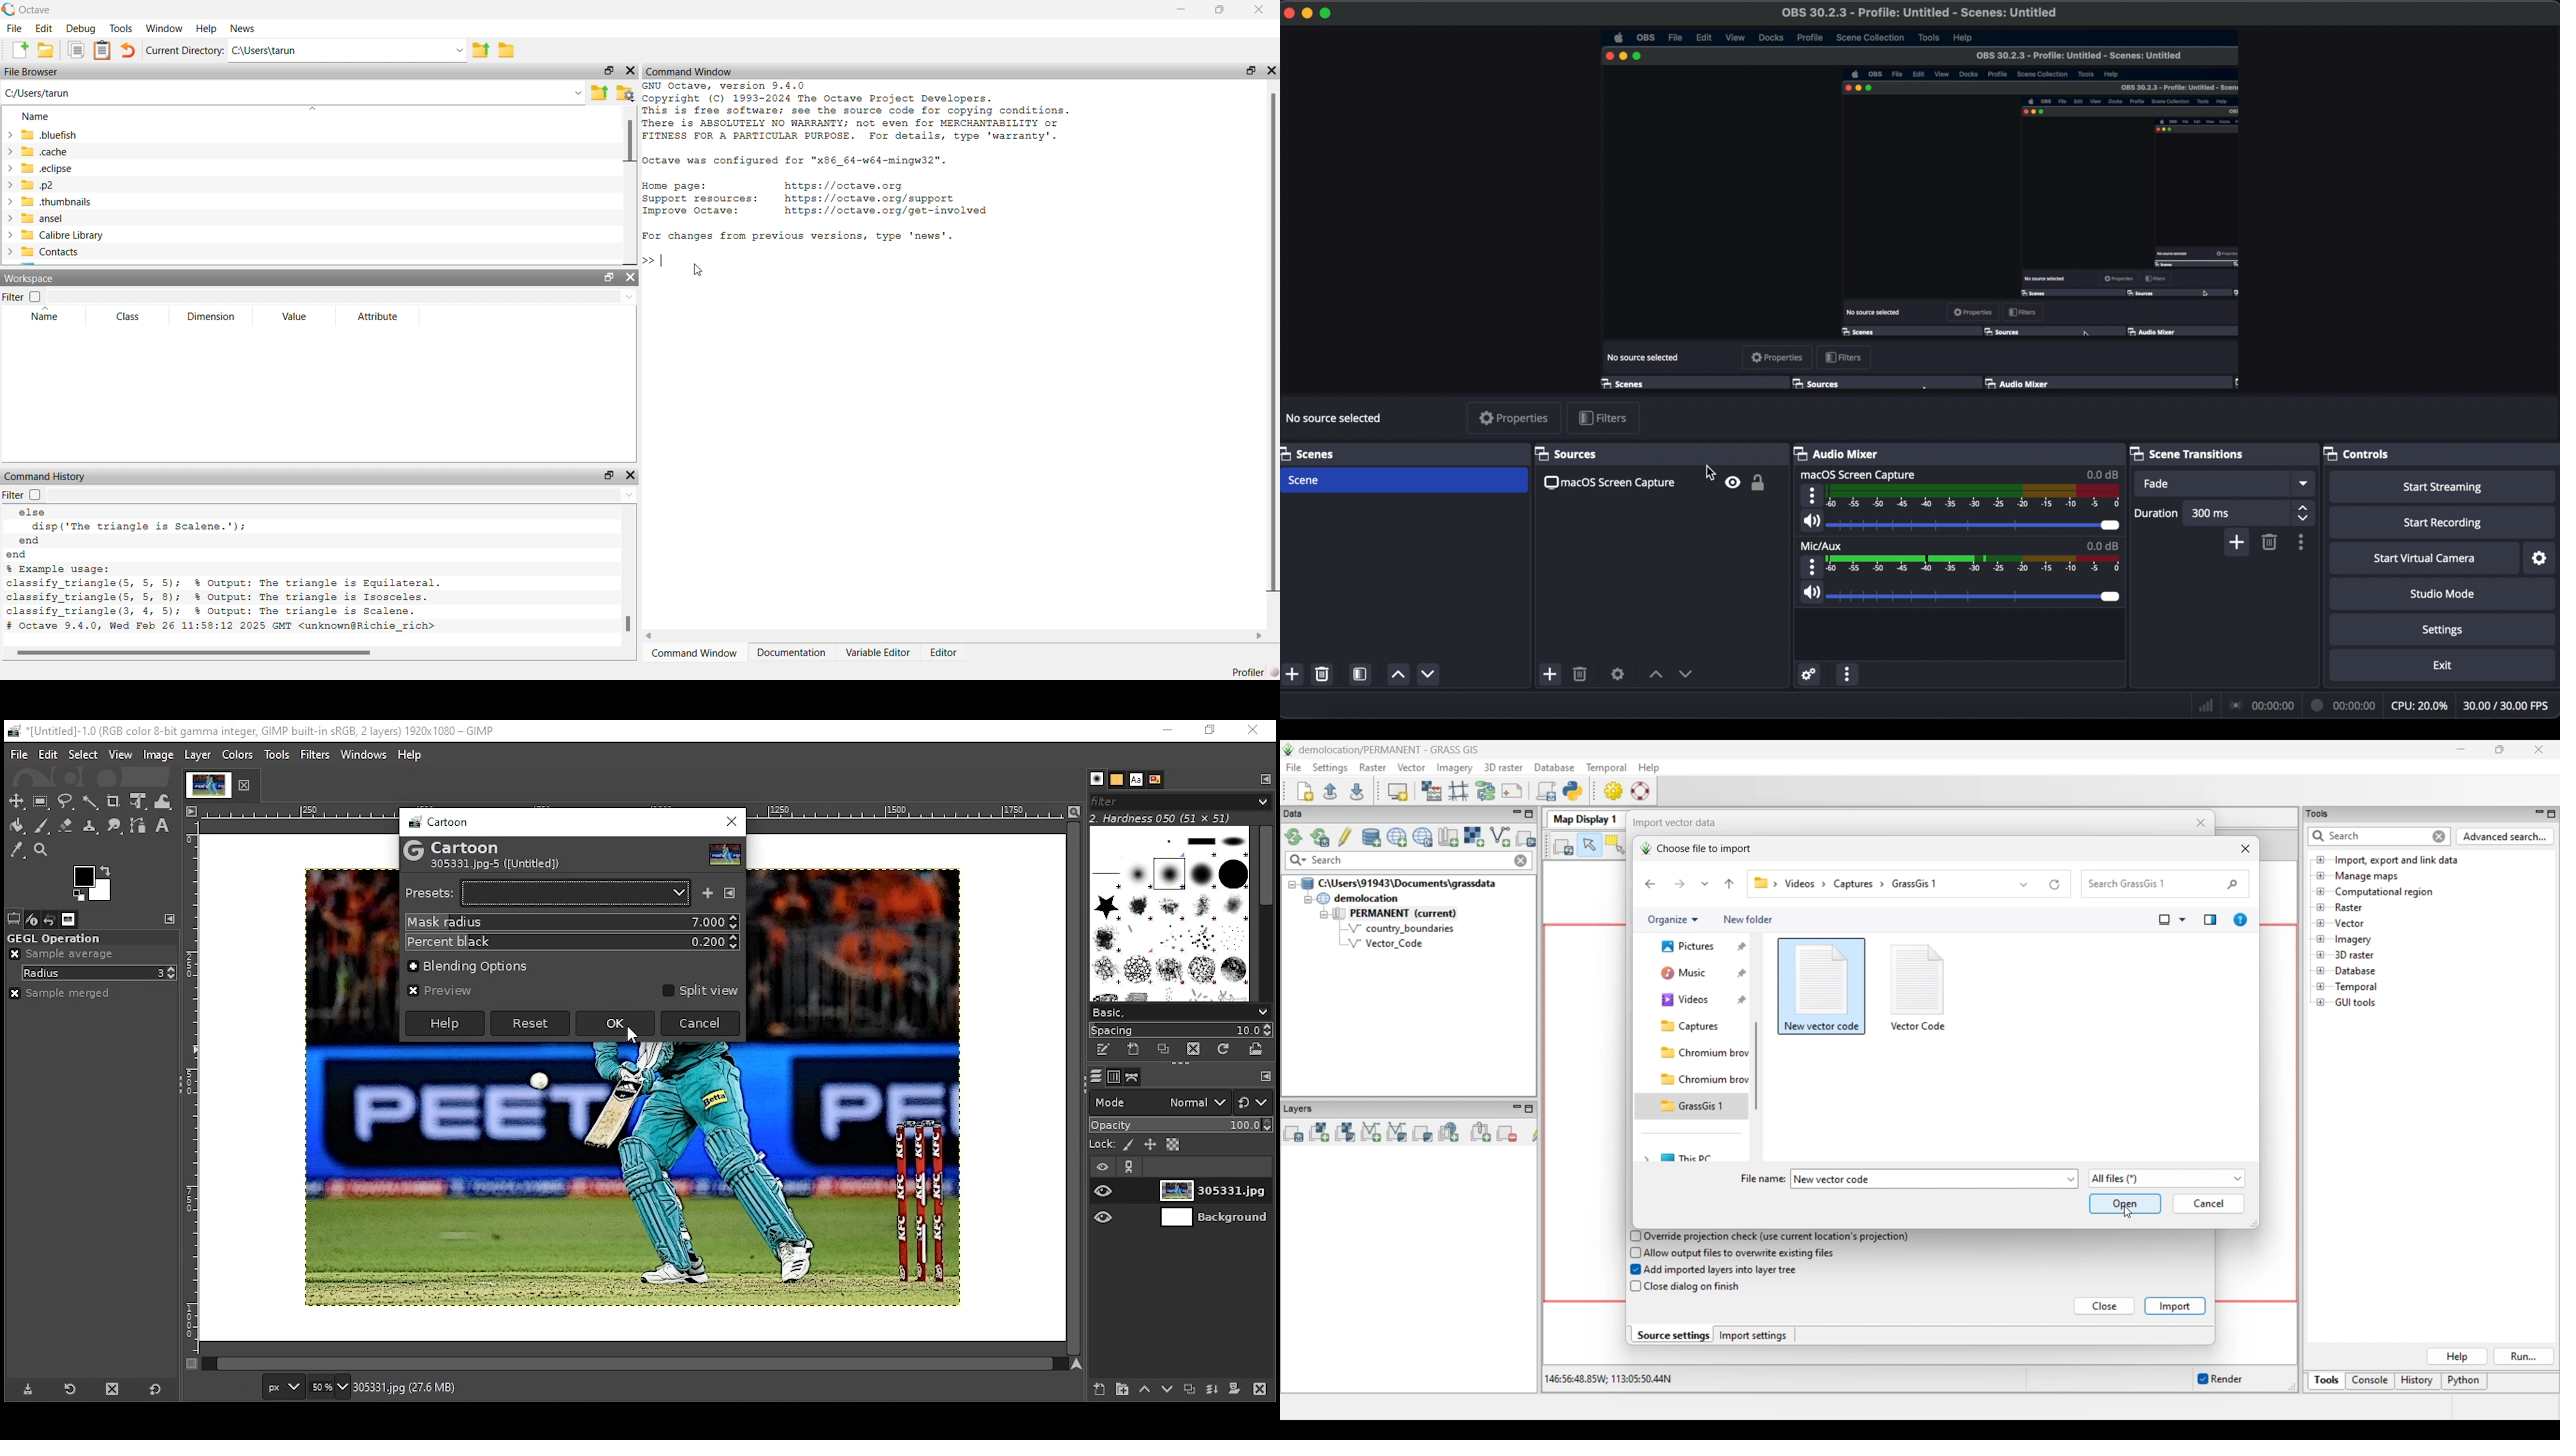 The height and width of the screenshot is (1456, 2576). Describe the element at coordinates (1292, 675) in the screenshot. I see `add scene` at that location.